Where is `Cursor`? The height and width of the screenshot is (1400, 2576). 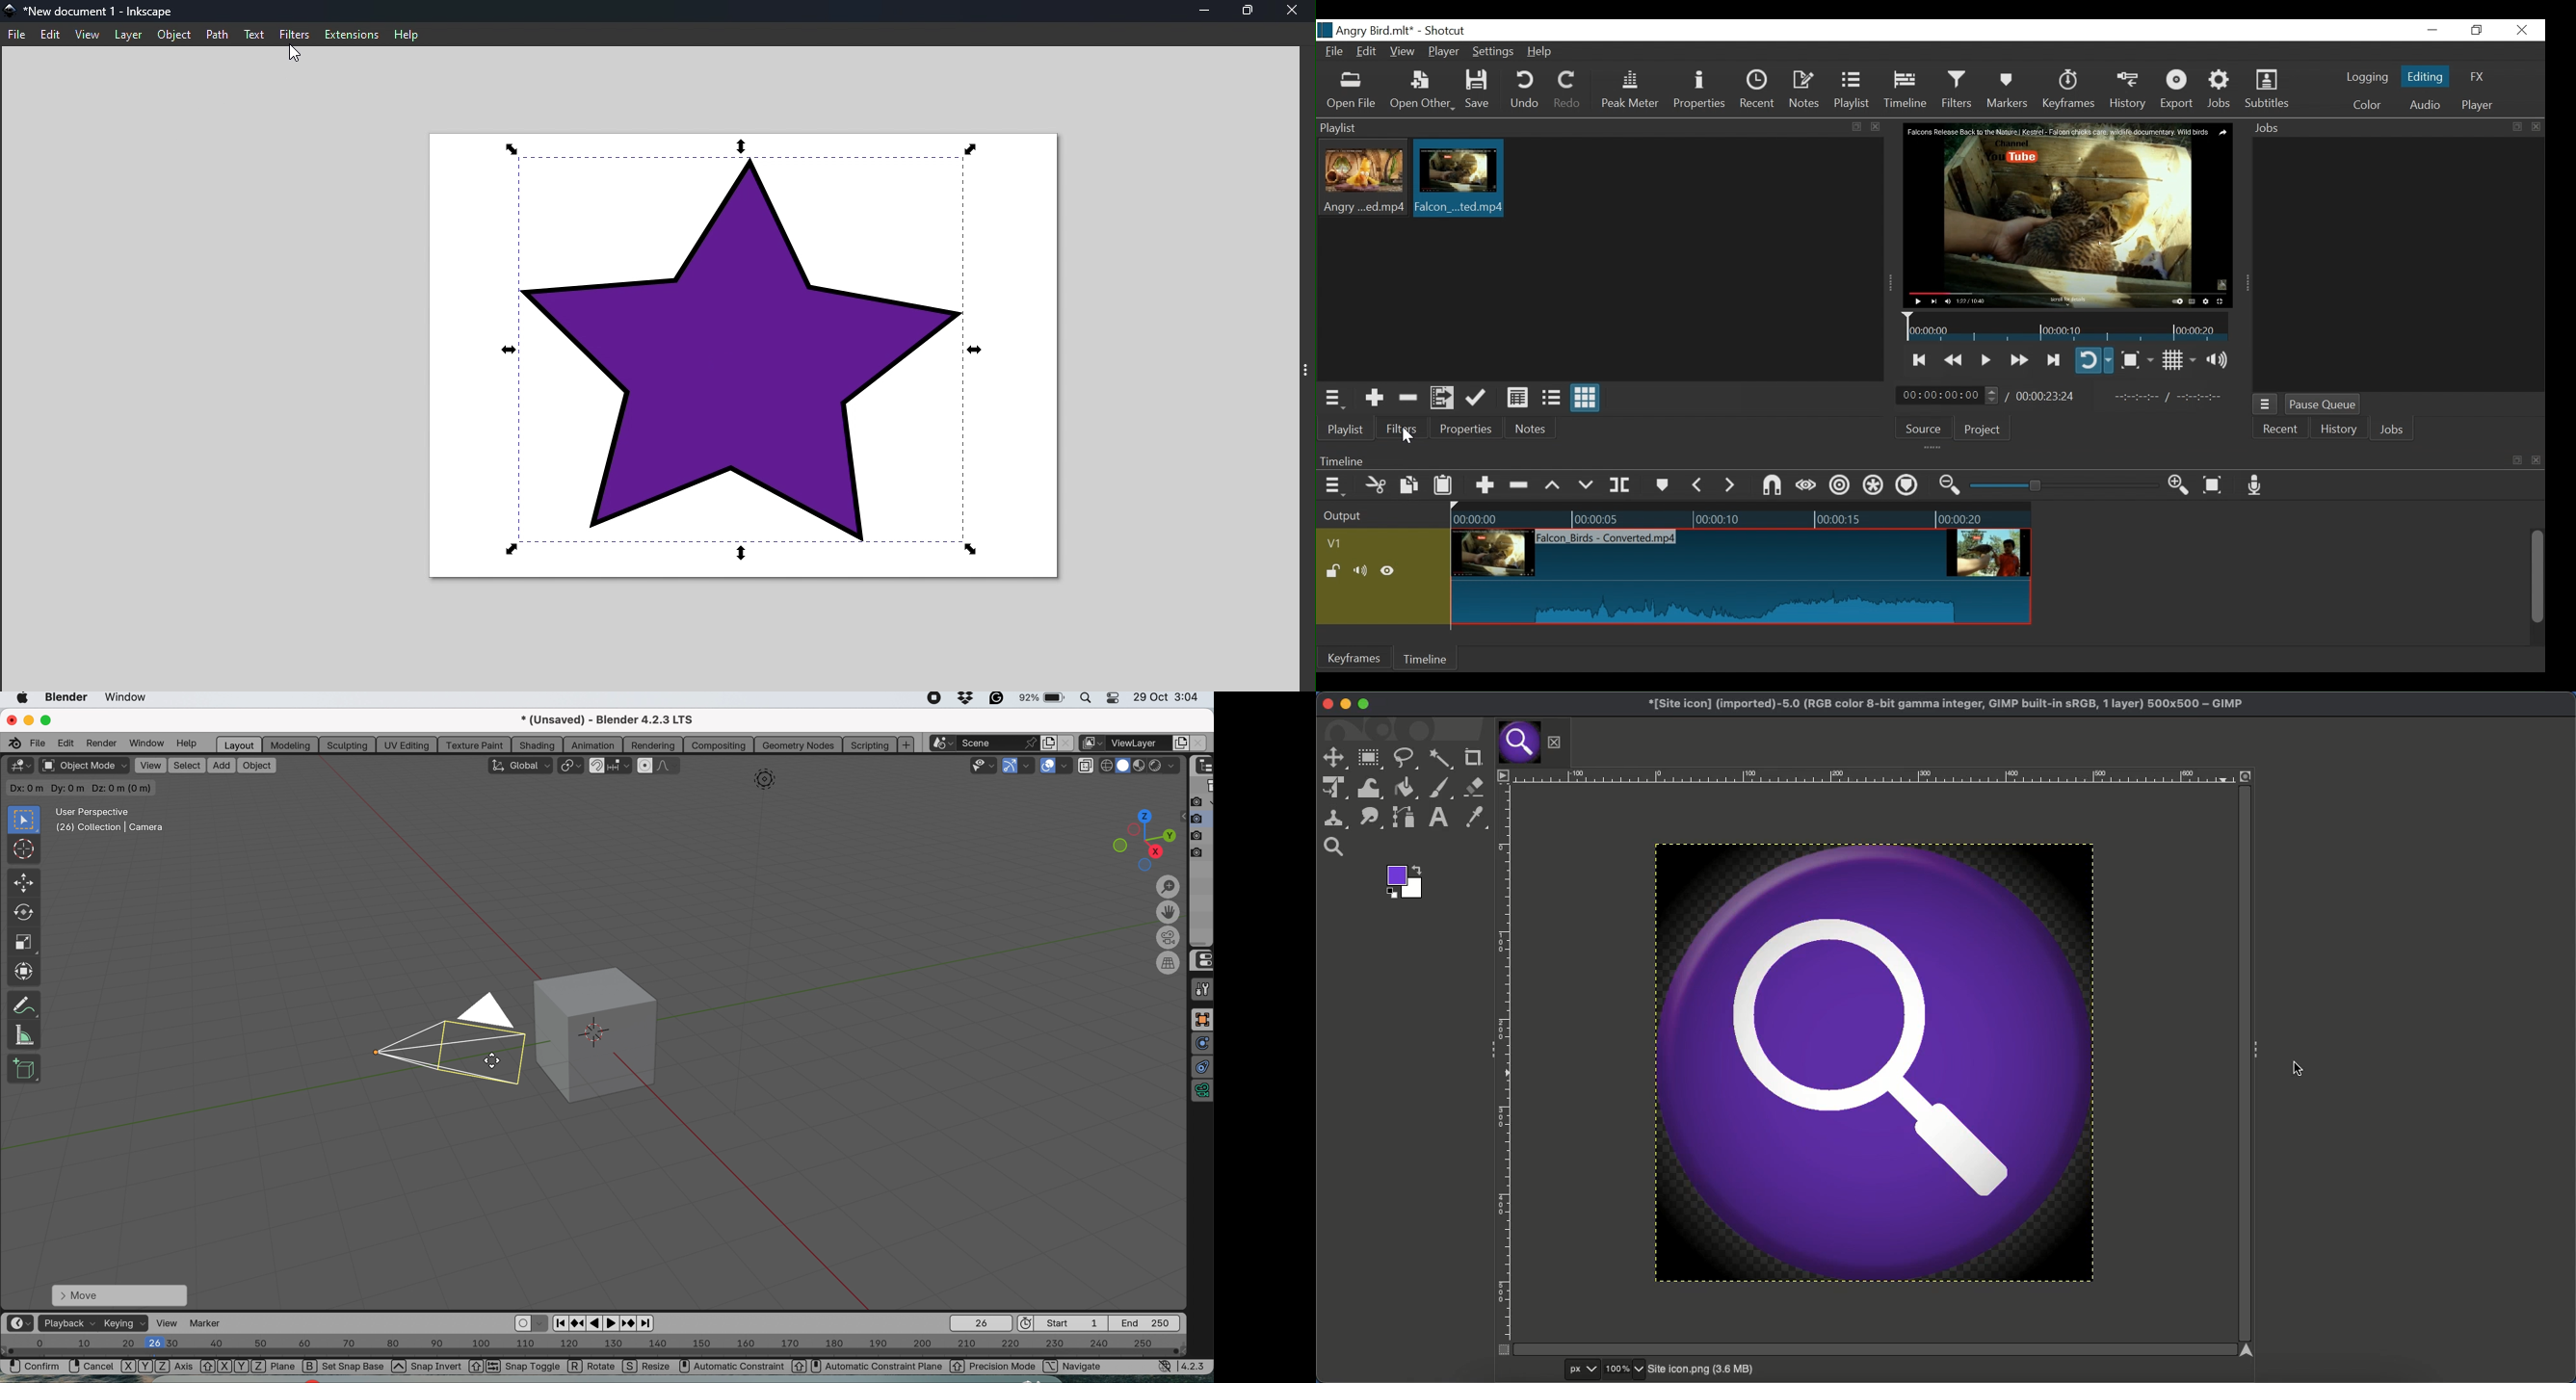 Cursor is located at coordinates (1407, 434).